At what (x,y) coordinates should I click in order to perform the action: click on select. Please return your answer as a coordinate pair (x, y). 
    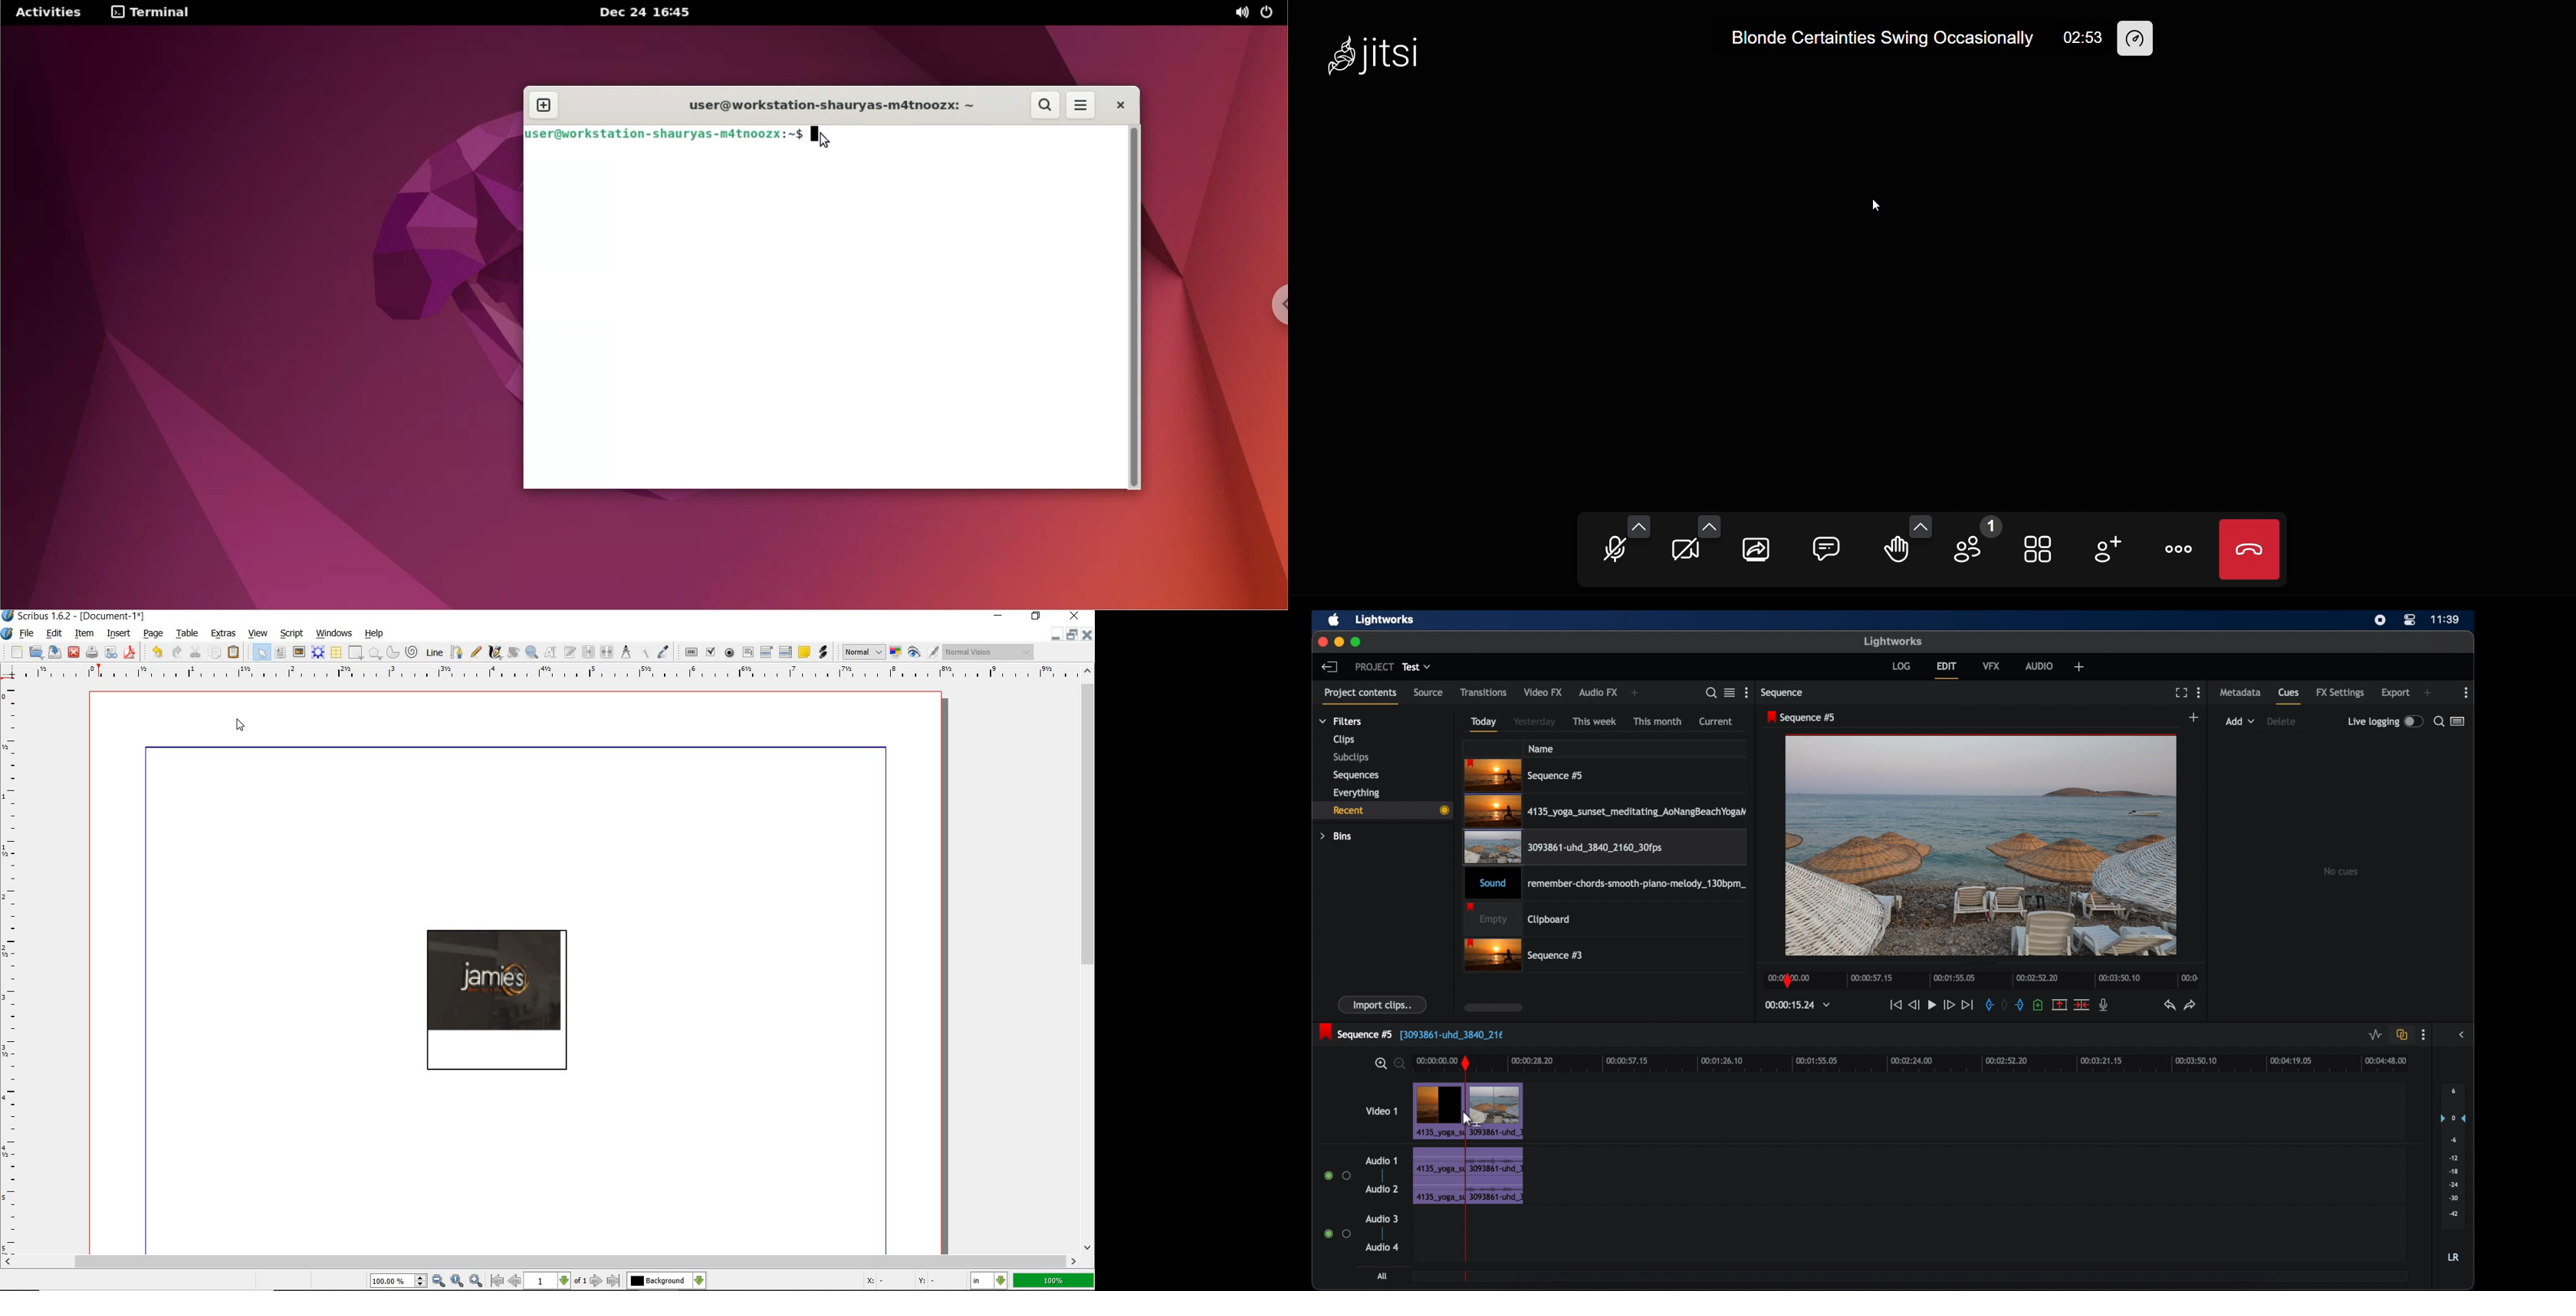
    Looking at the image, I should click on (261, 653).